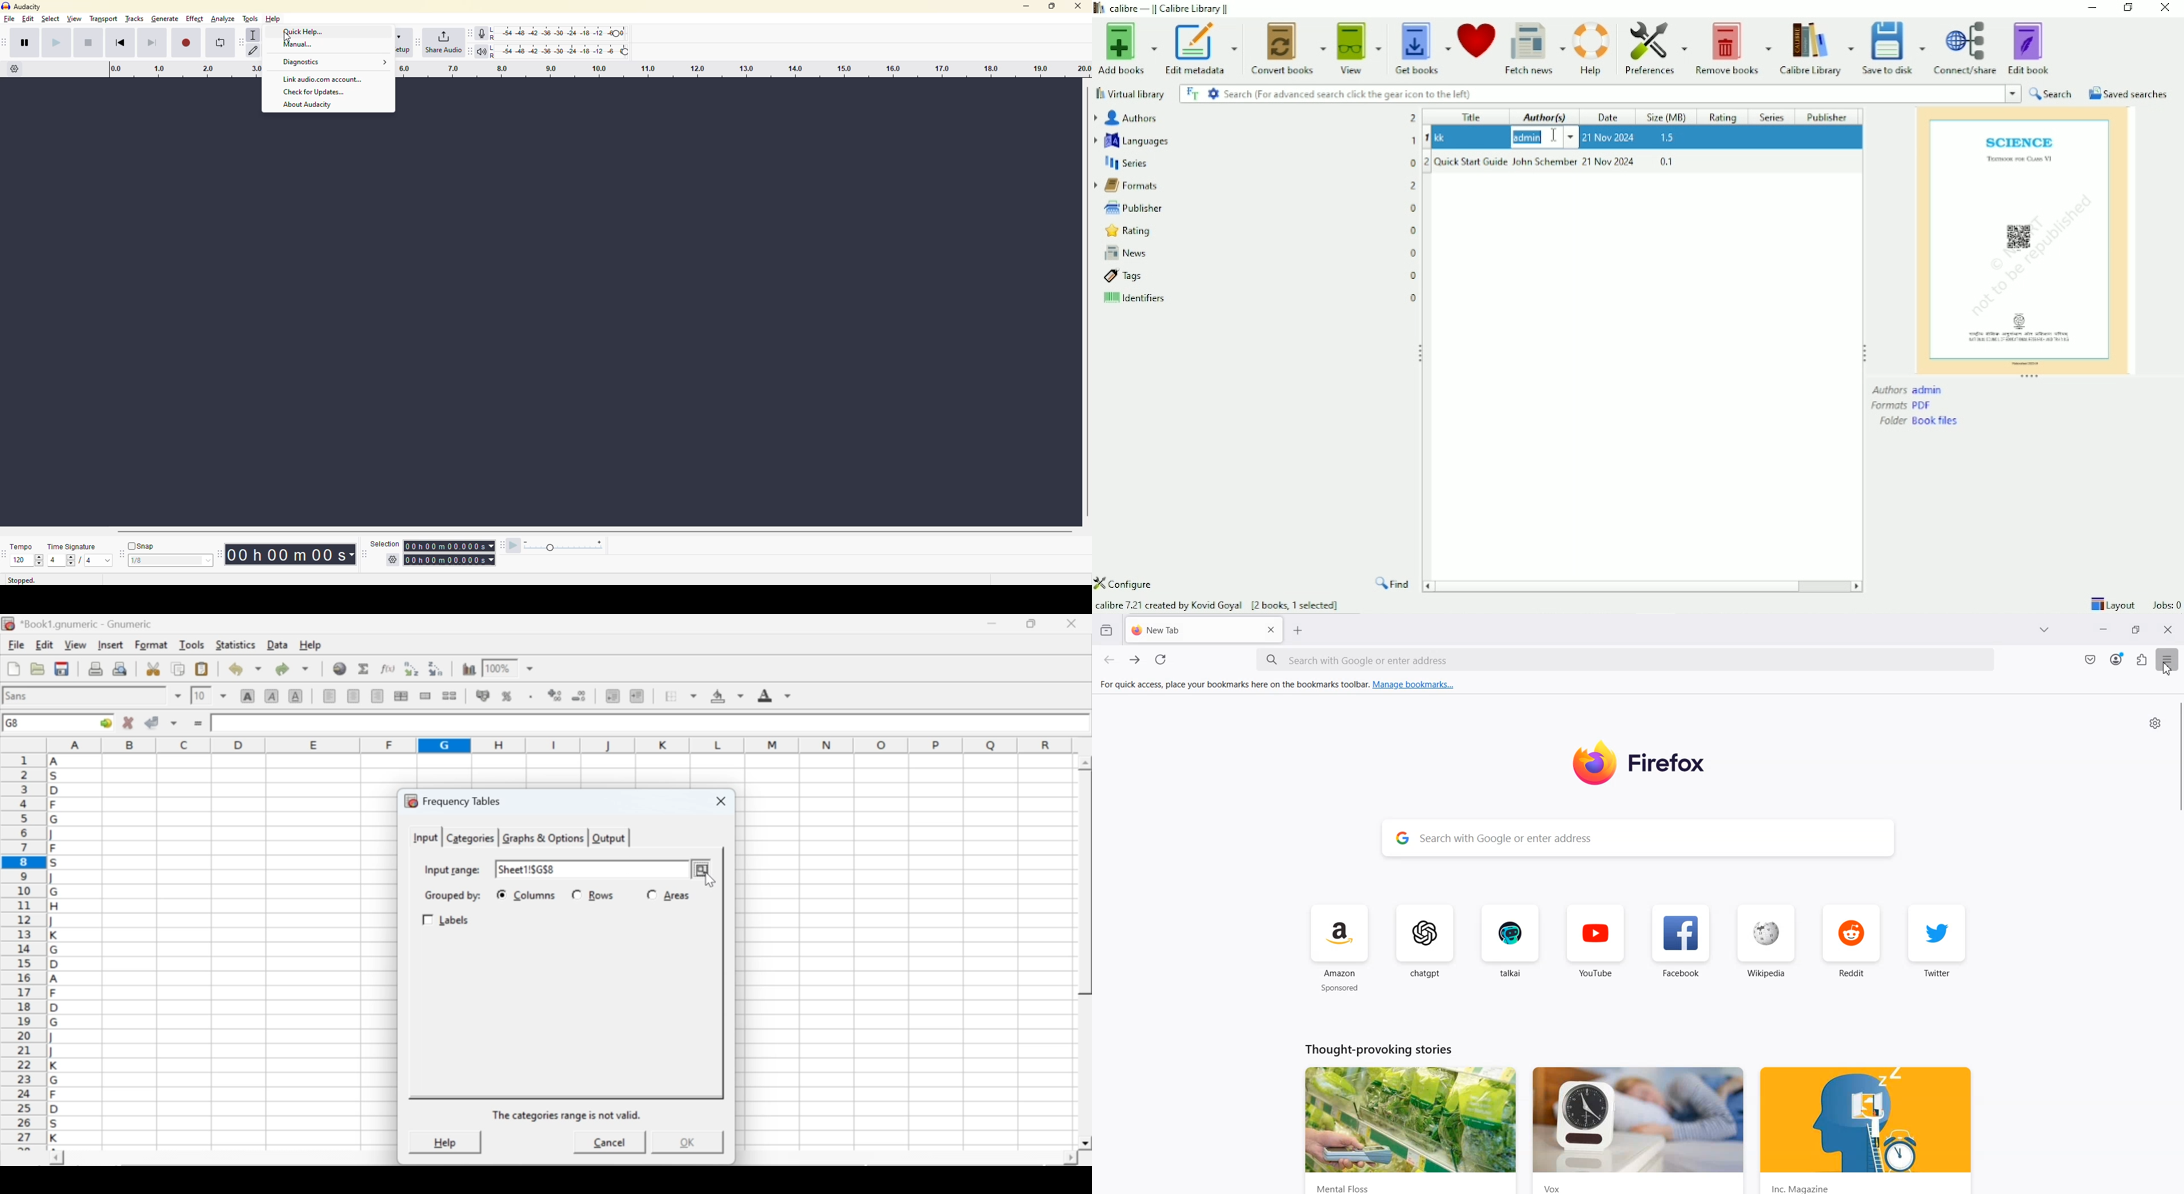 The height and width of the screenshot is (1204, 2184). Describe the element at coordinates (152, 42) in the screenshot. I see `skip to end` at that location.